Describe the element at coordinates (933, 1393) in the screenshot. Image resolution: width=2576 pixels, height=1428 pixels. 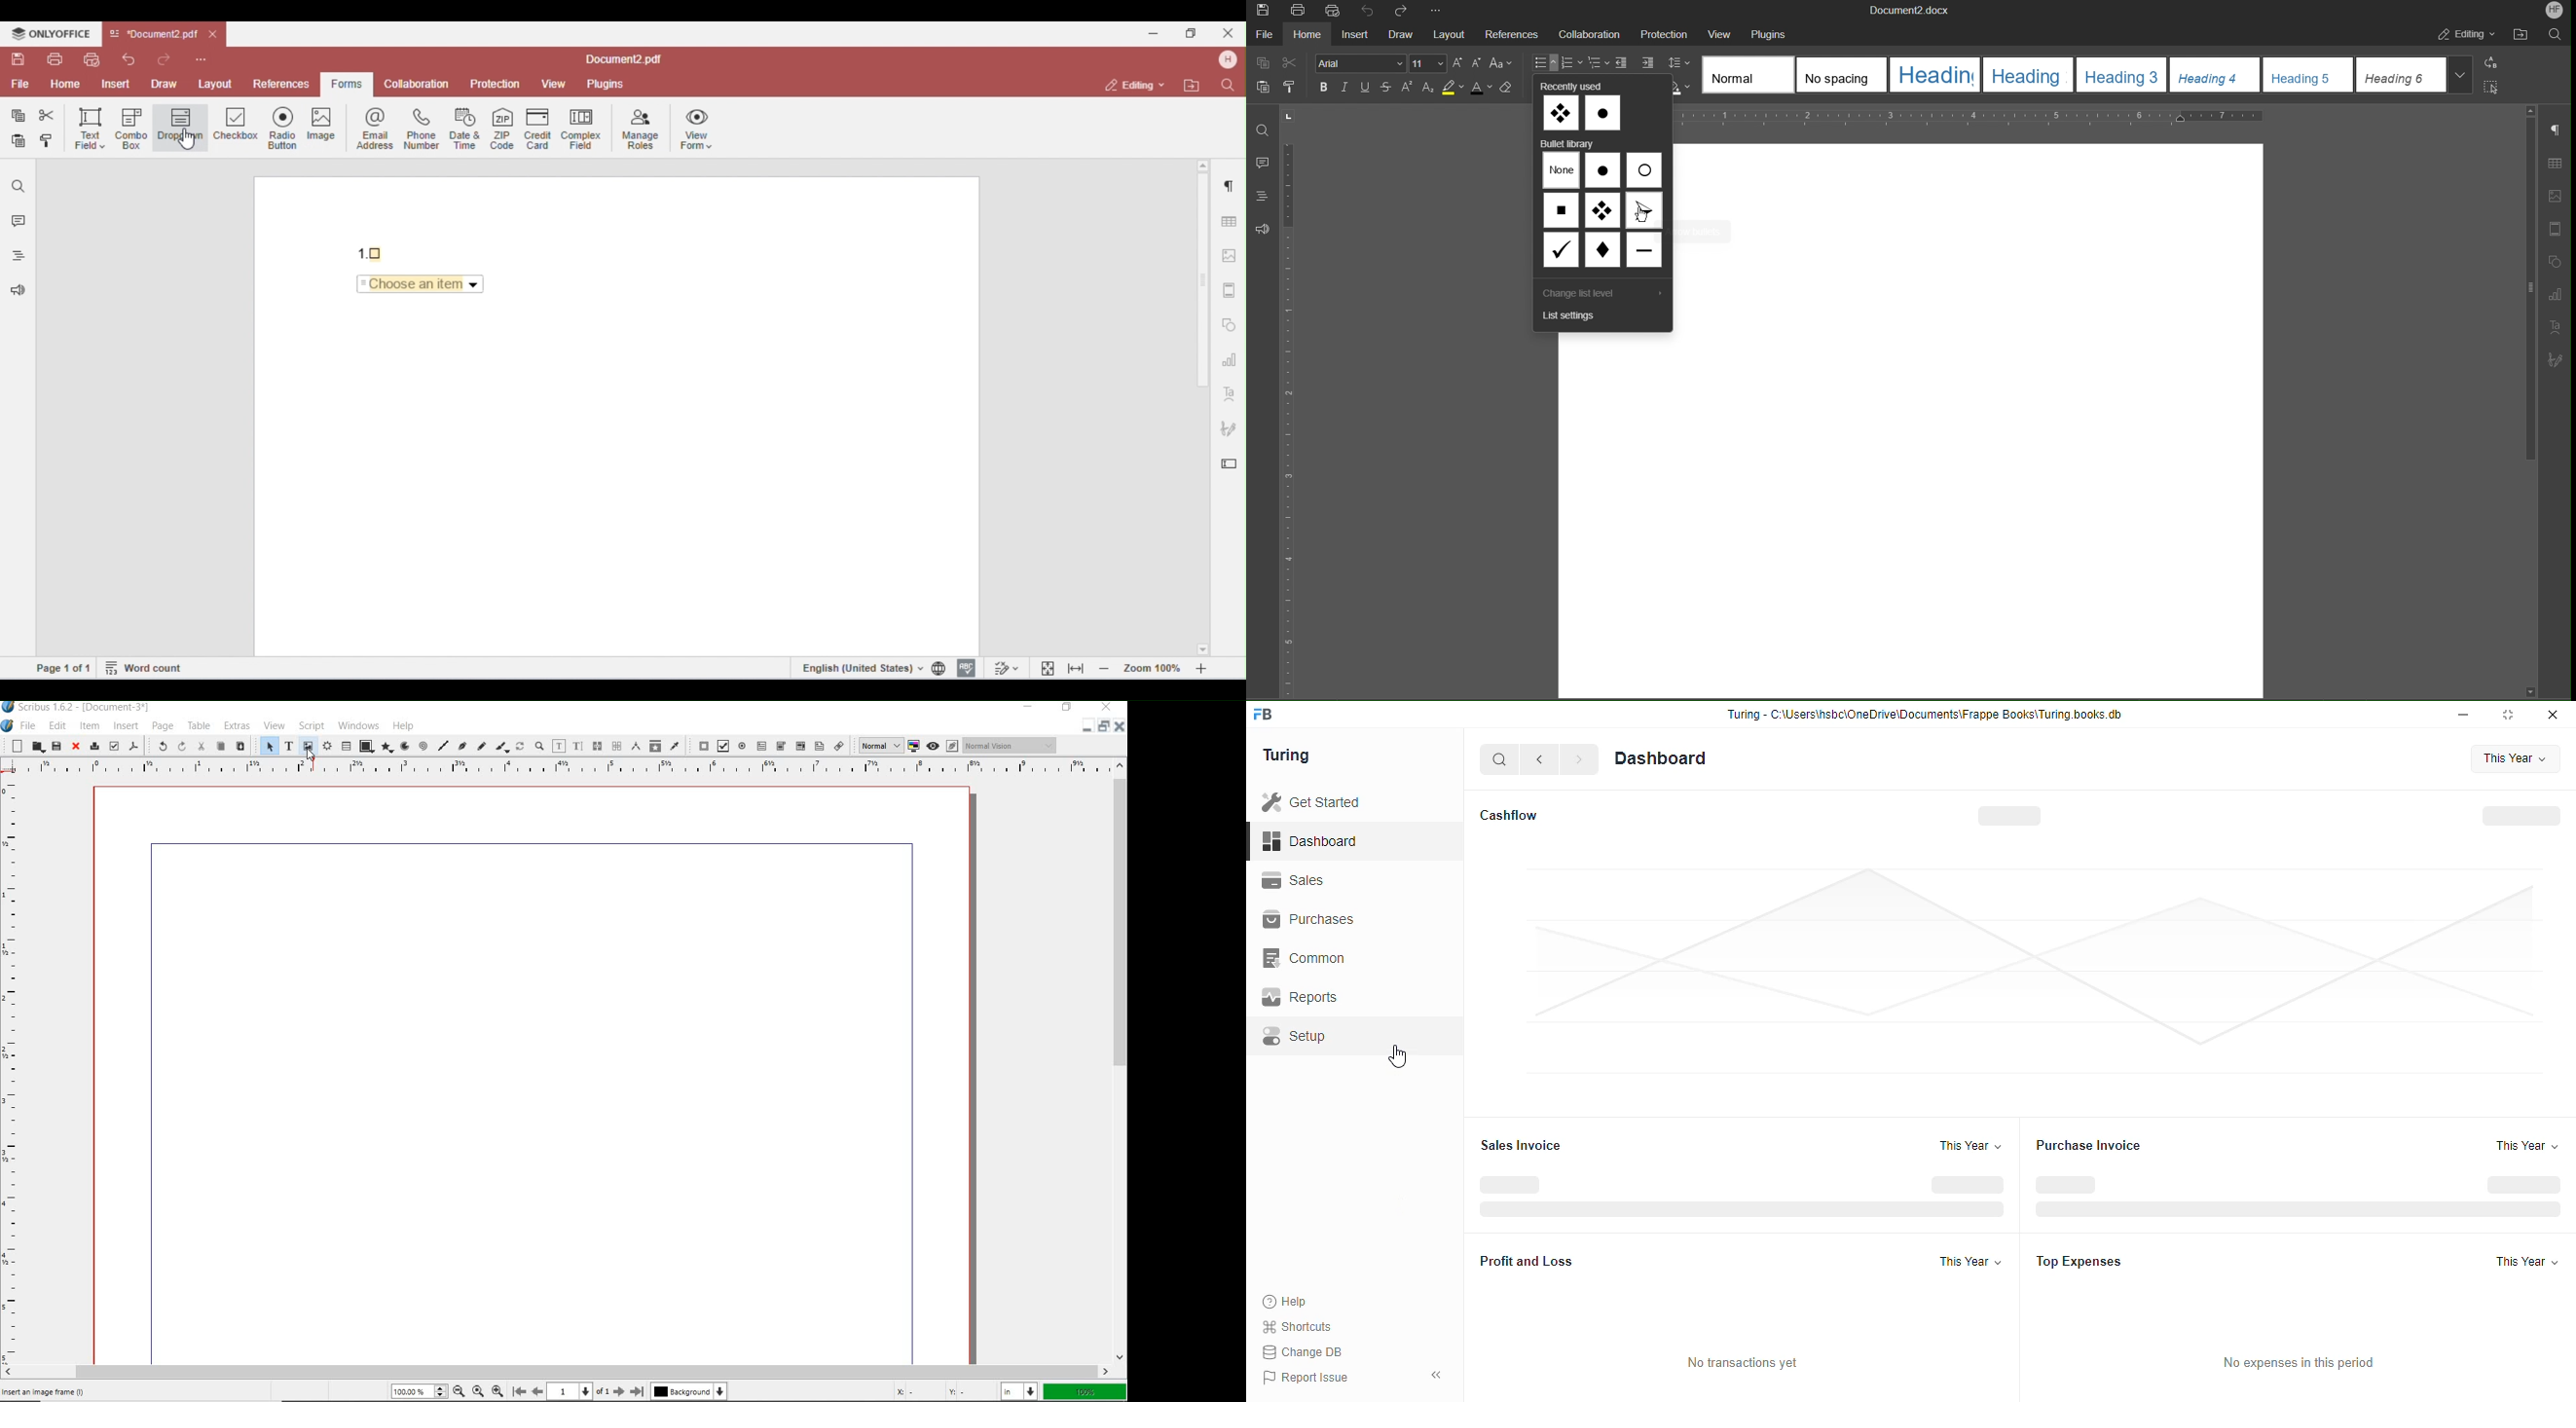
I see `coordinates` at that location.